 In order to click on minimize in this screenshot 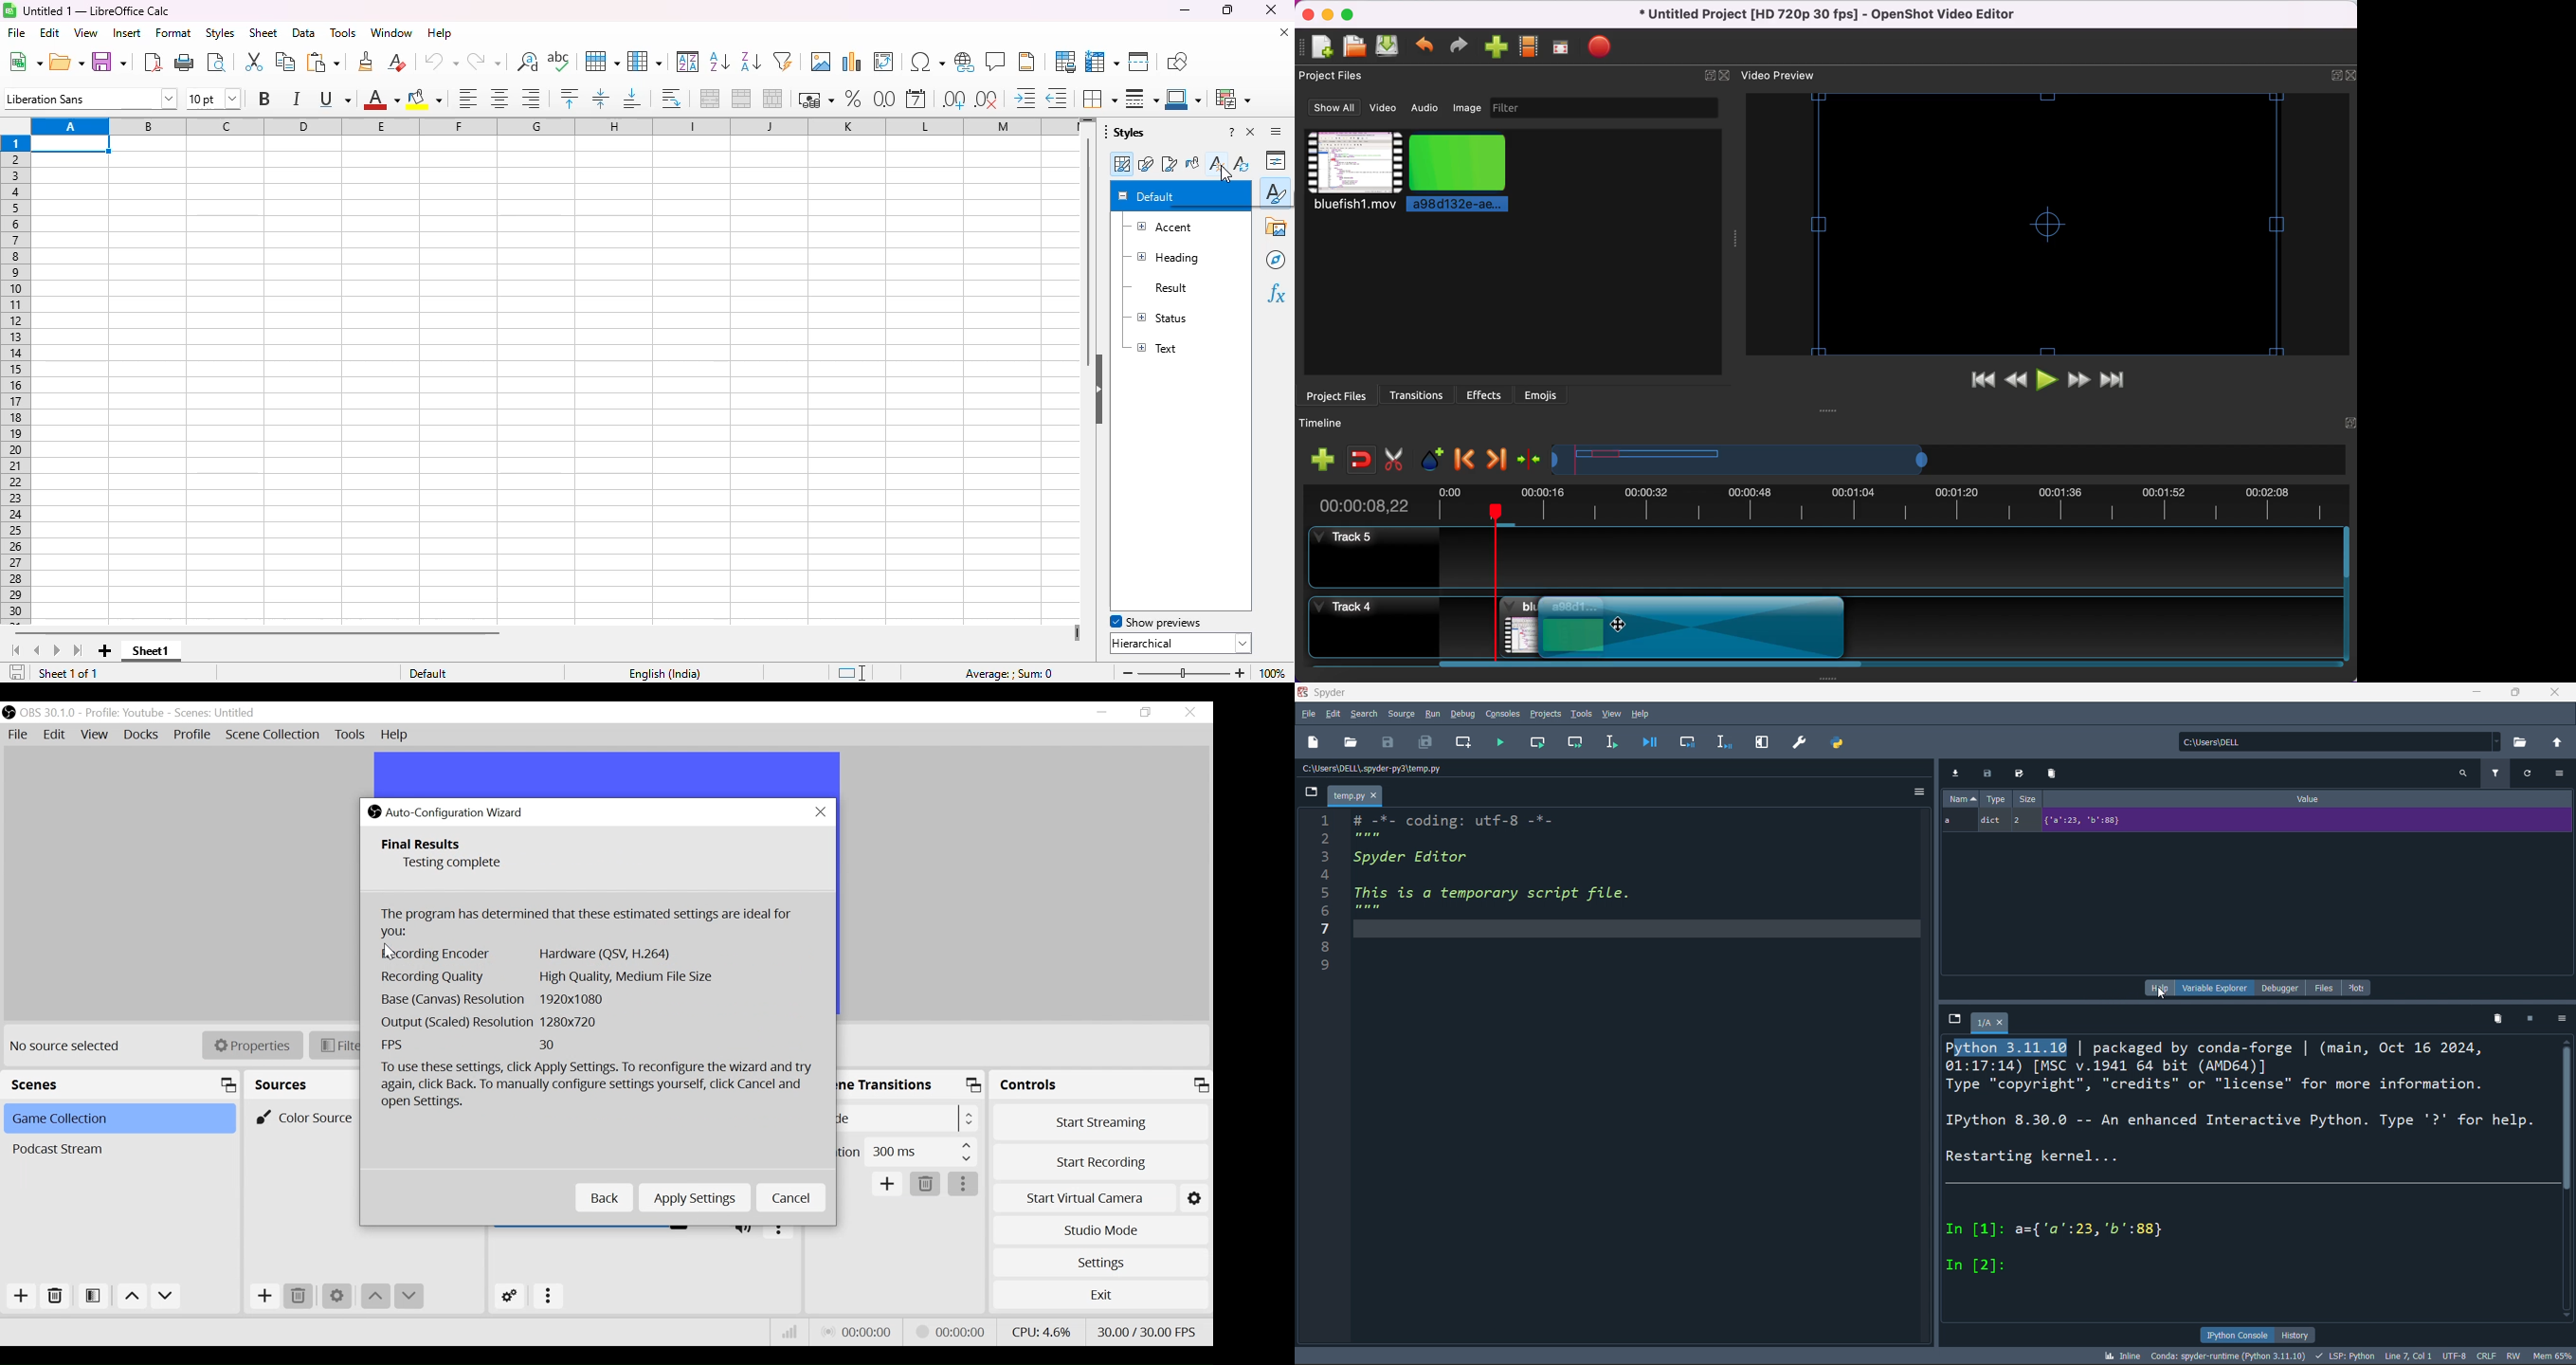, I will do `click(2474, 693)`.